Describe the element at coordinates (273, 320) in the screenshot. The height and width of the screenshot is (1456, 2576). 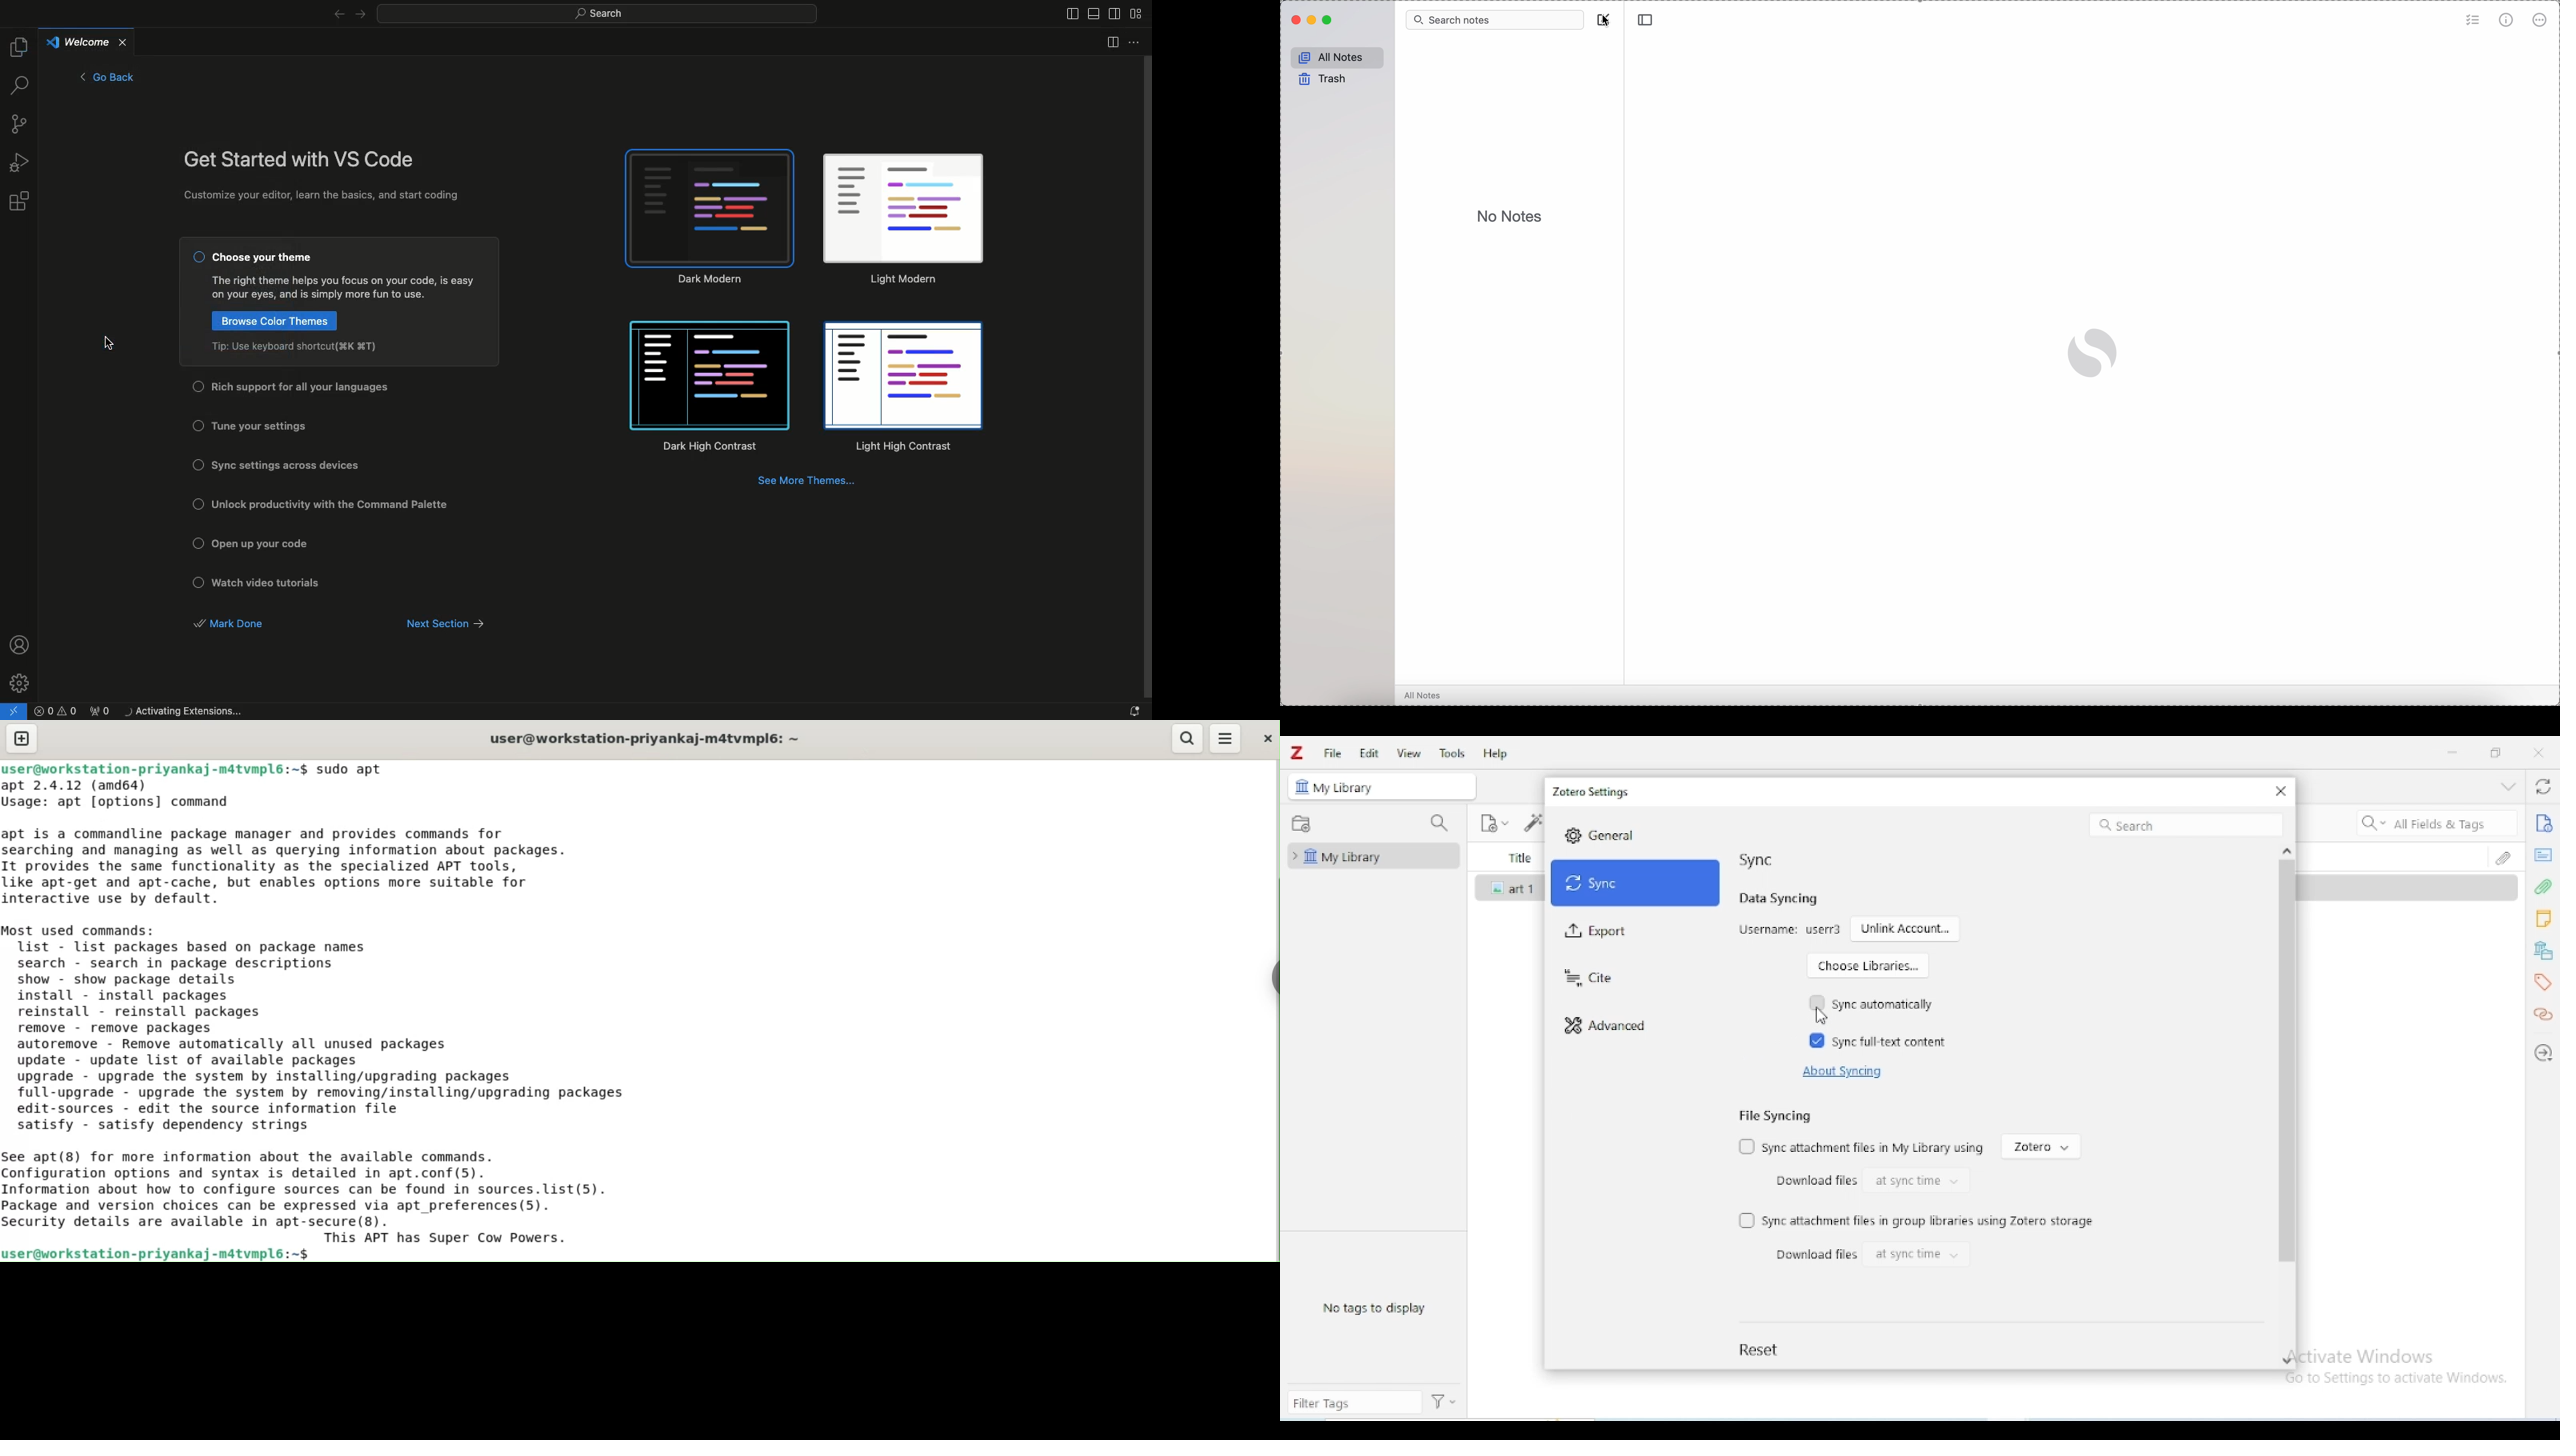
I see `Browse color themes` at that location.